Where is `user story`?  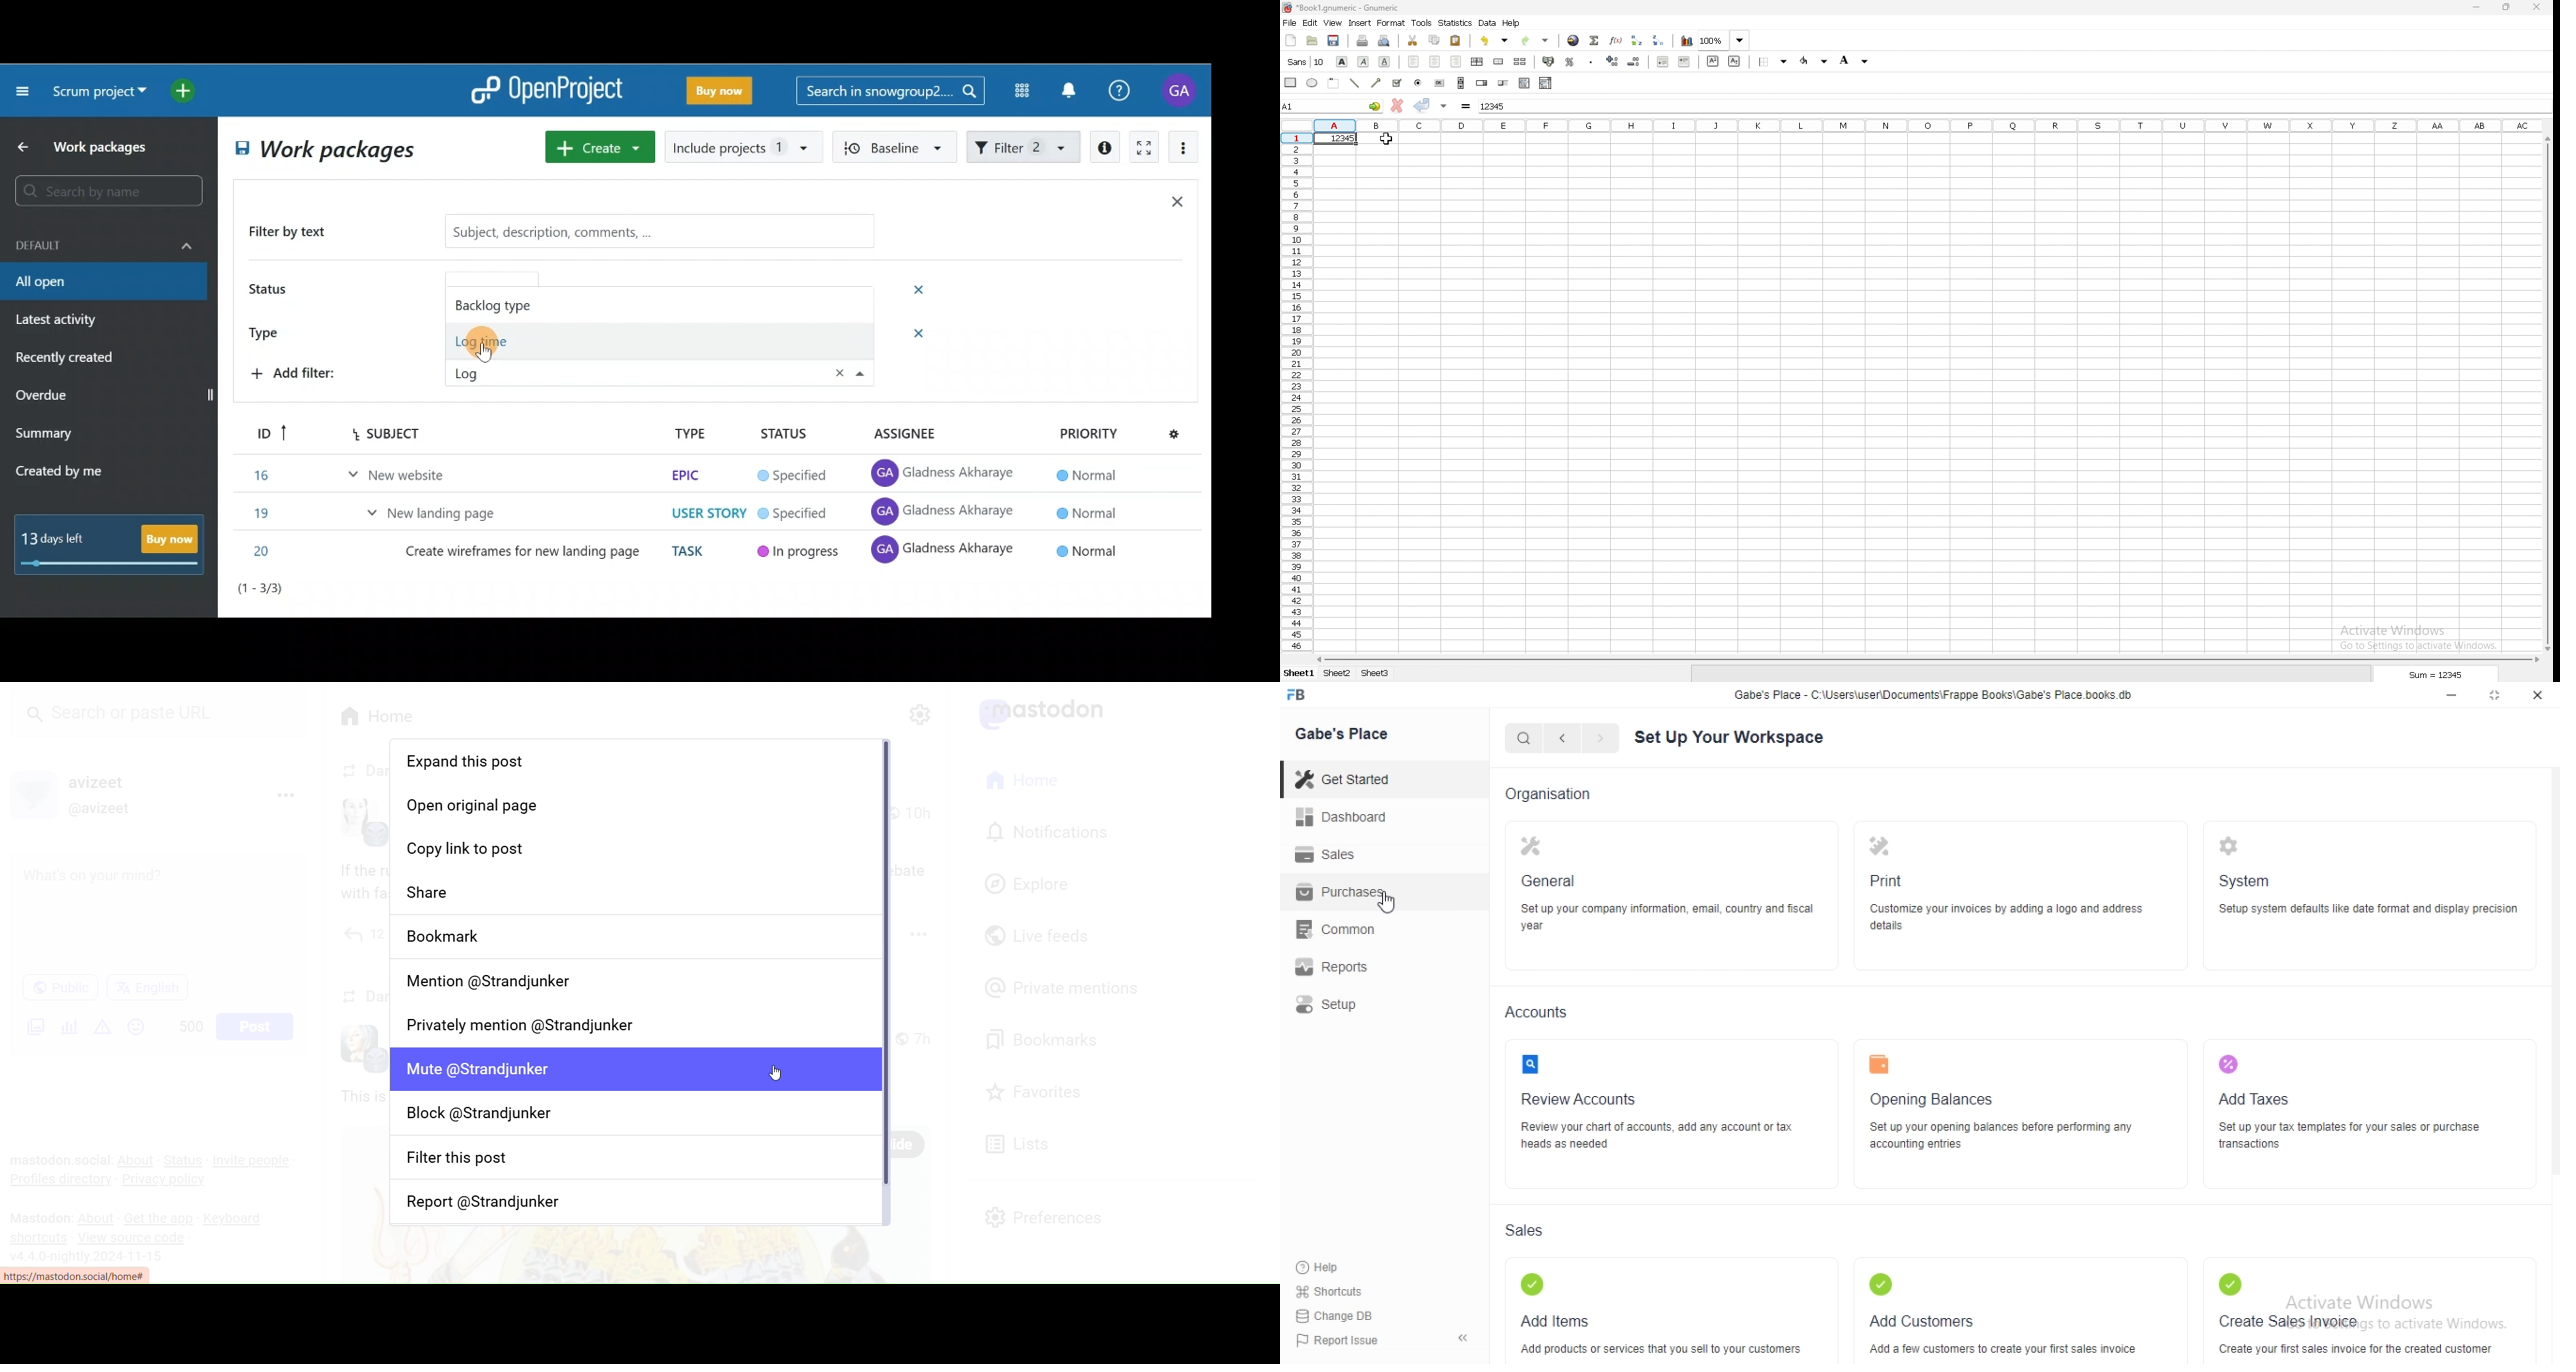 user story is located at coordinates (709, 513).